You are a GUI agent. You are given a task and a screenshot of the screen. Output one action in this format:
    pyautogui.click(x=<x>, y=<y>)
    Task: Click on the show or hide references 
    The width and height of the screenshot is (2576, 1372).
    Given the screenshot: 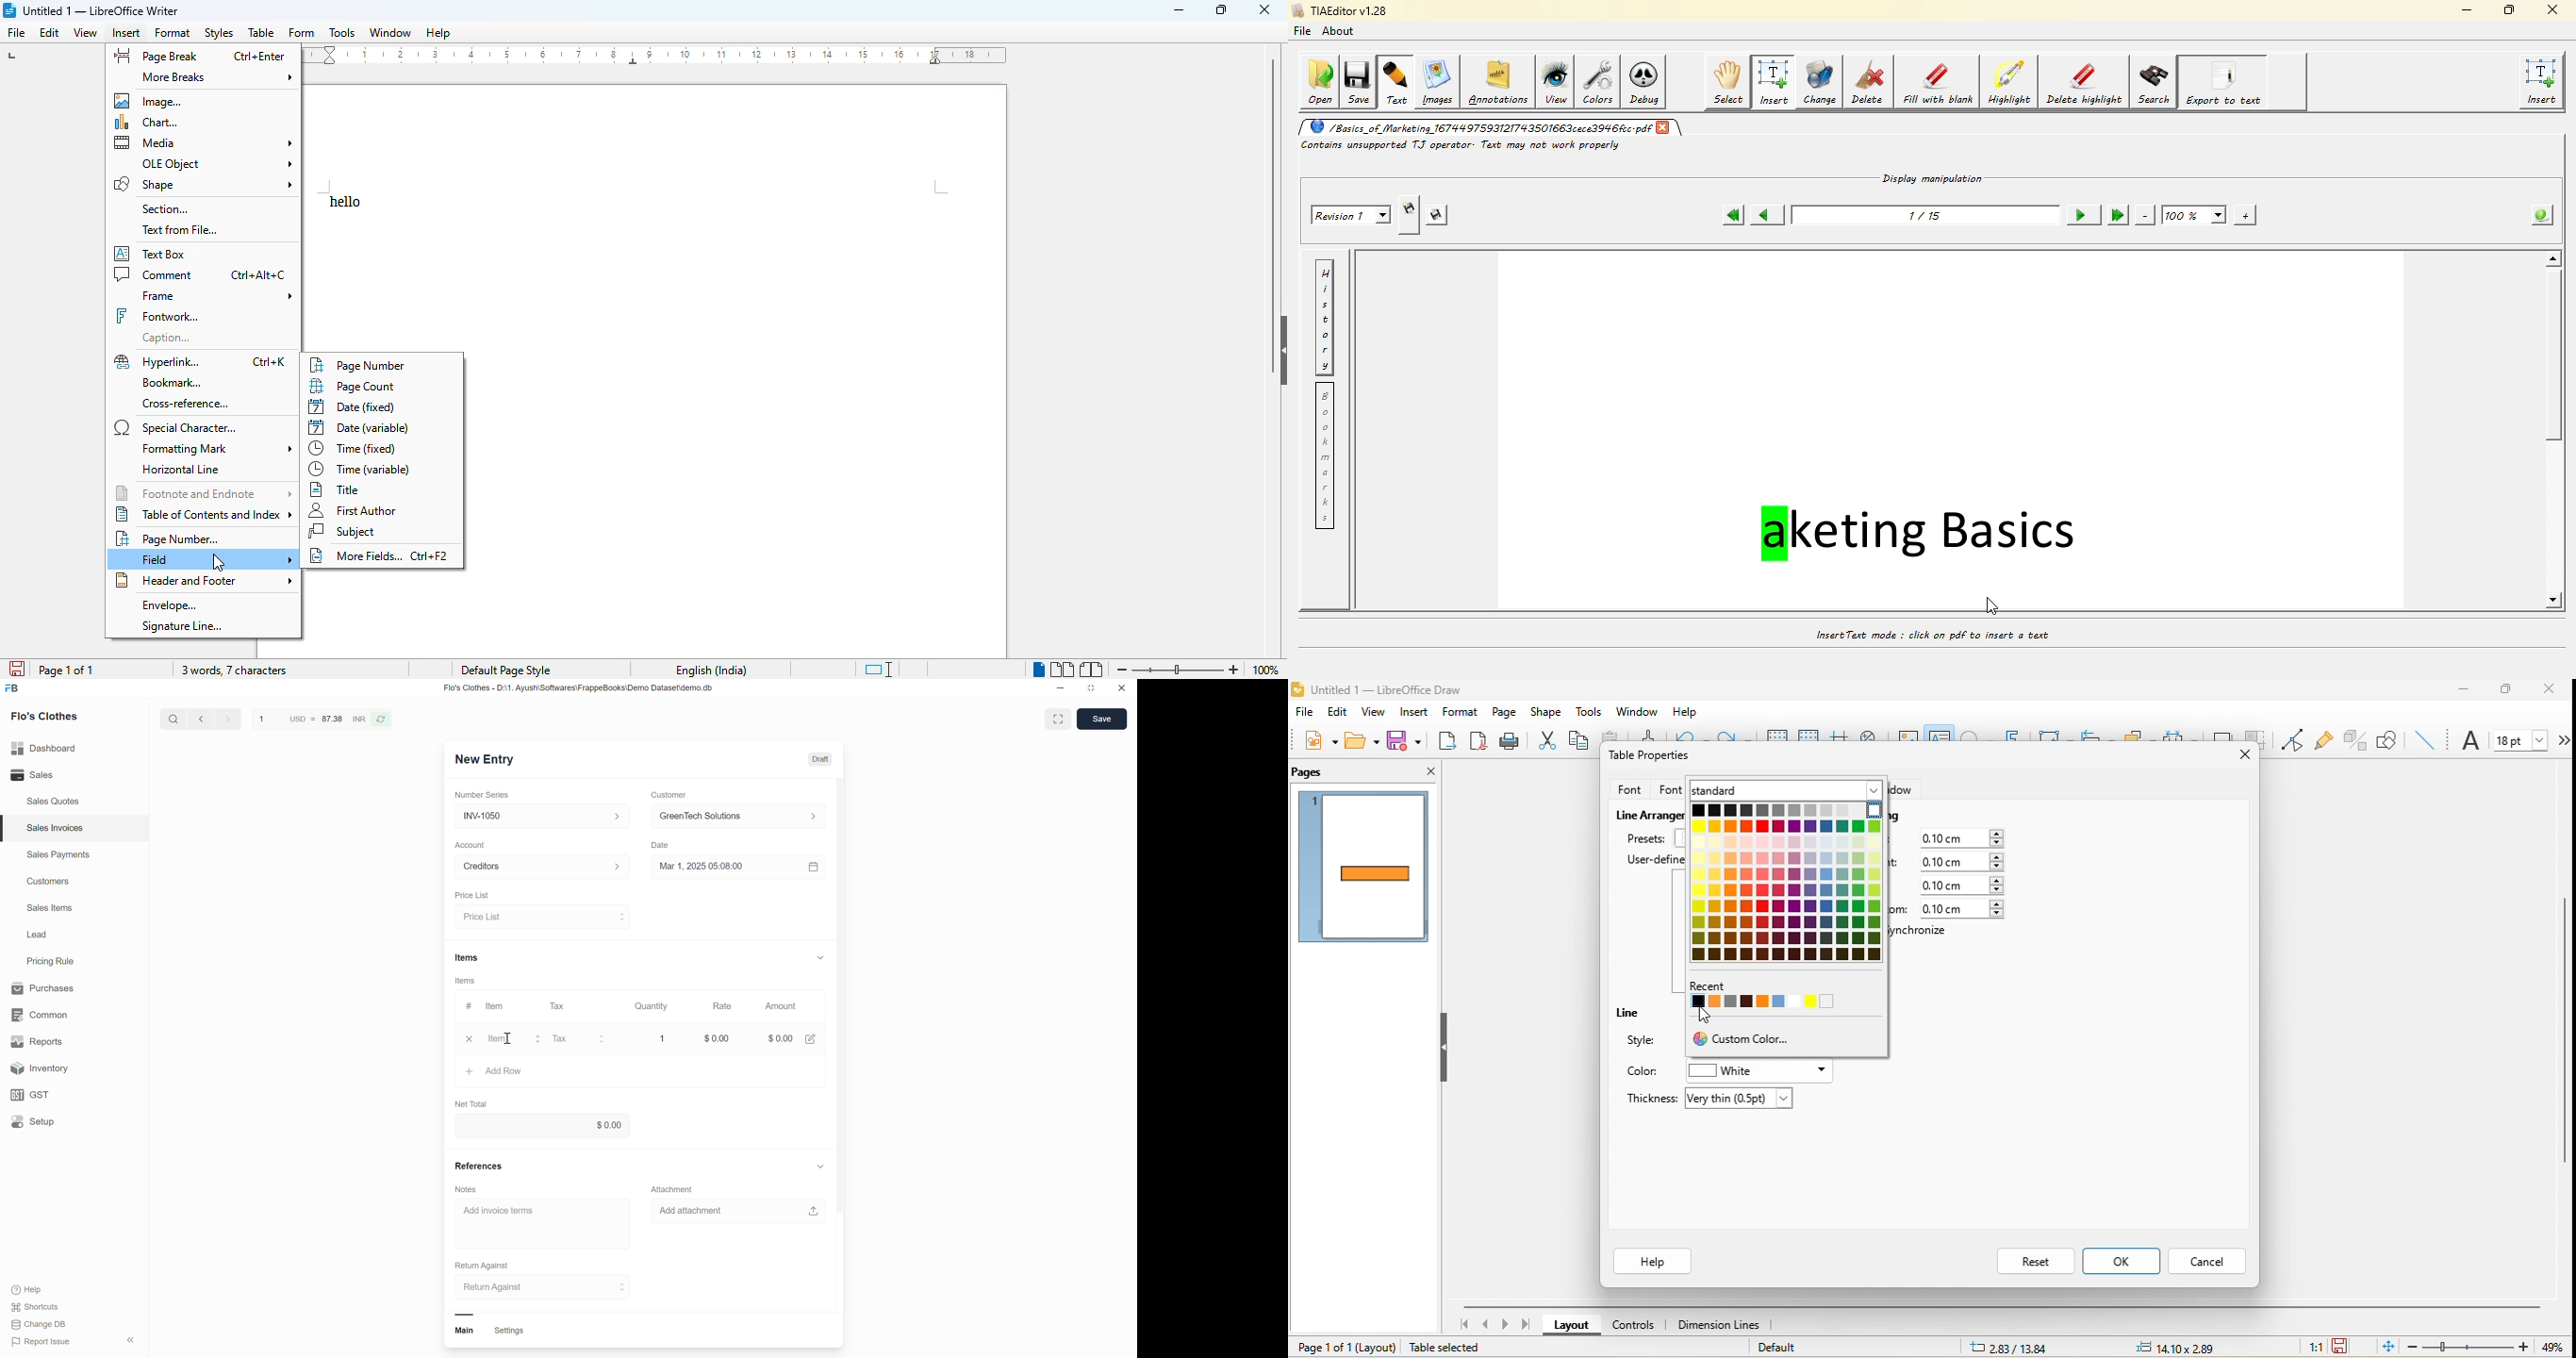 What is the action you would take?
    pyautogui.click(x=822, y=1169)
    